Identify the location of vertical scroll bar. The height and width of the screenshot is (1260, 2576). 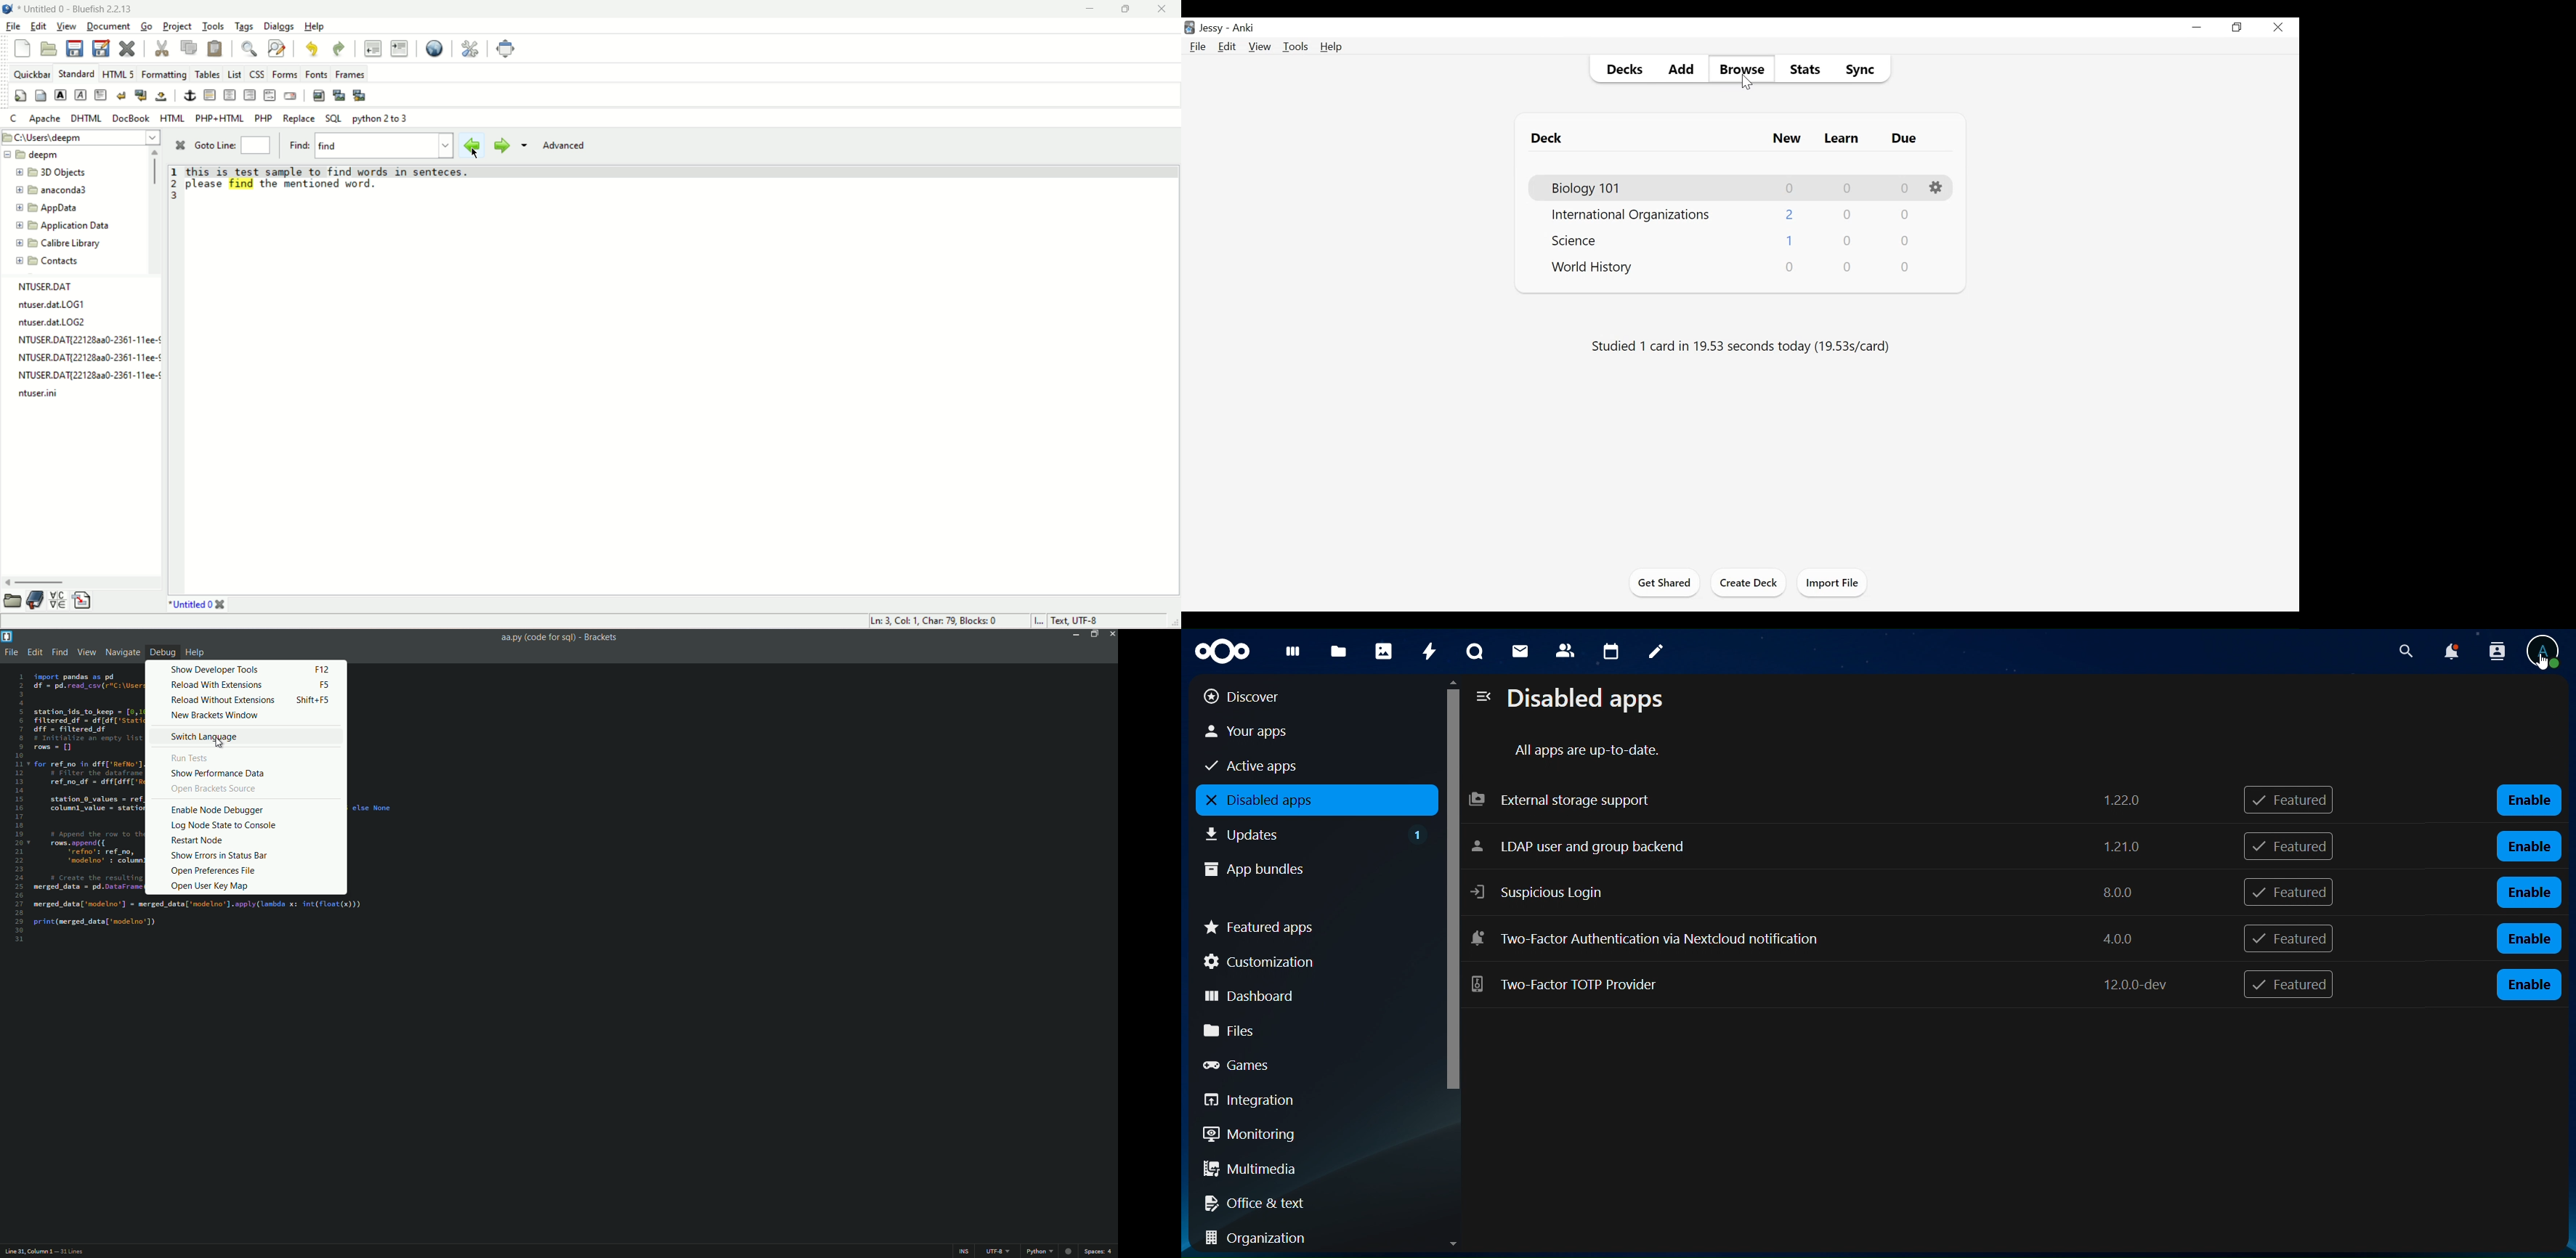
(154, 172).